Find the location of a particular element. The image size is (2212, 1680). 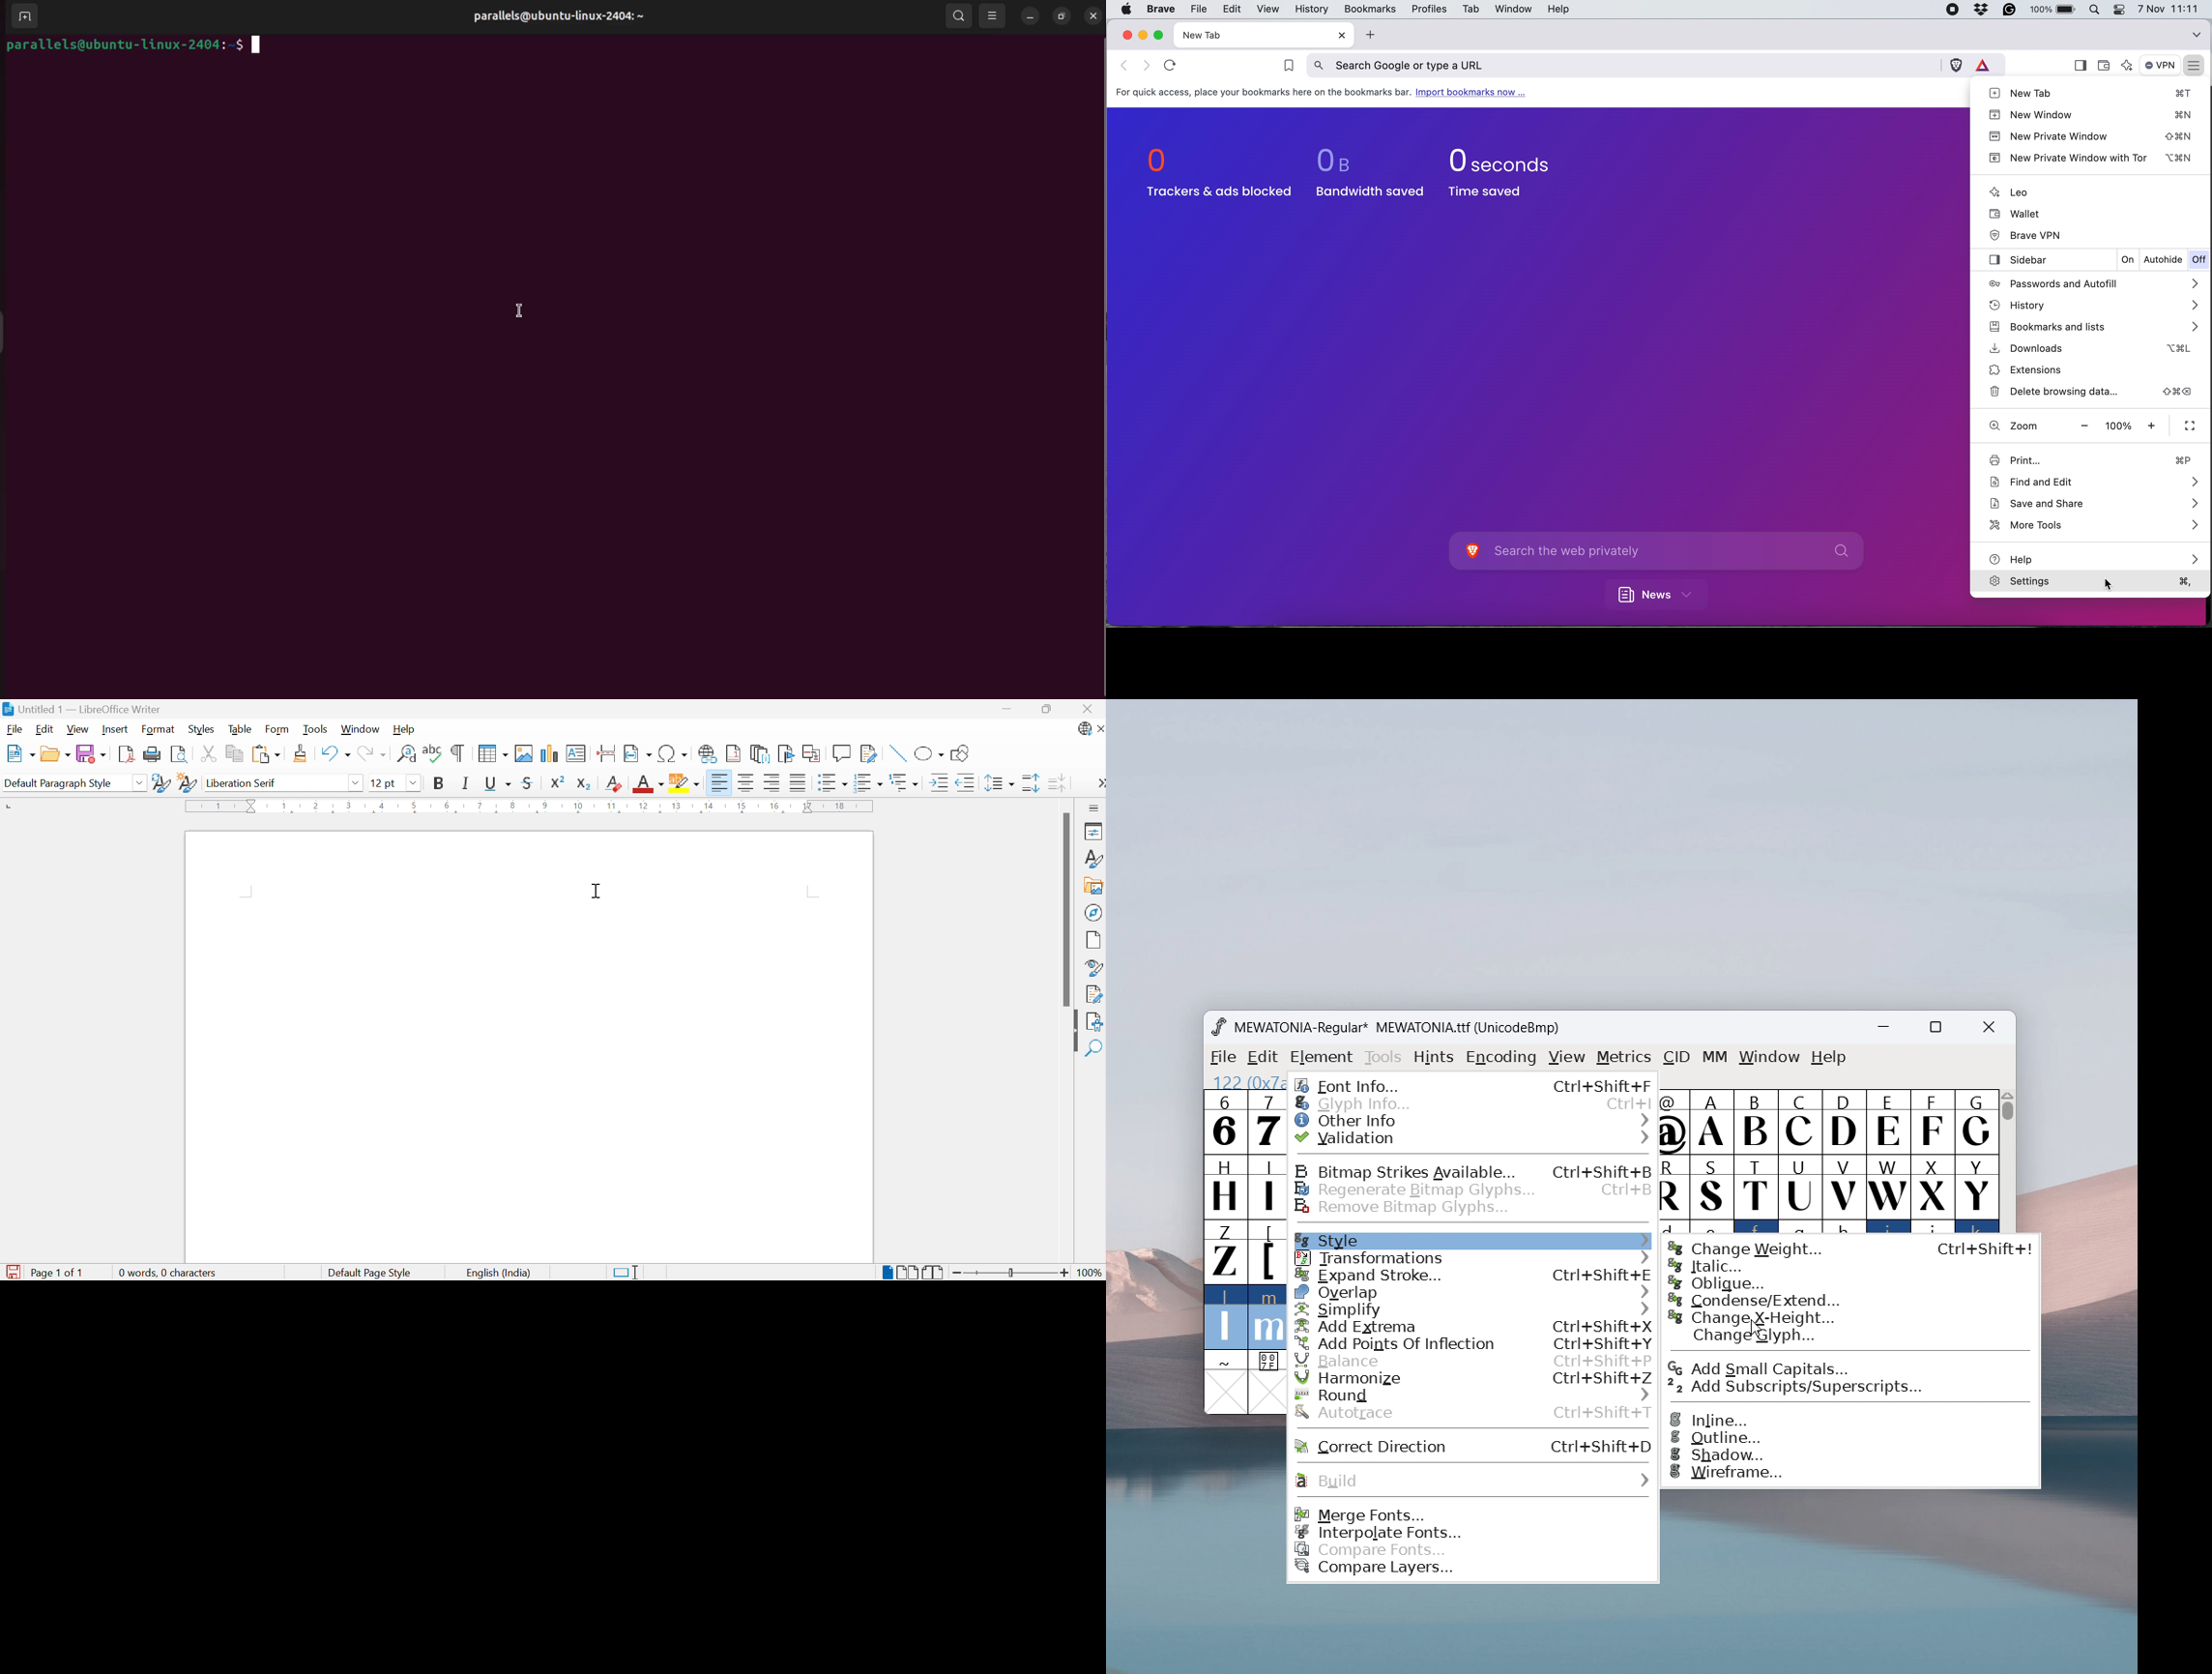

window is located at coordinates (1770, 1058).